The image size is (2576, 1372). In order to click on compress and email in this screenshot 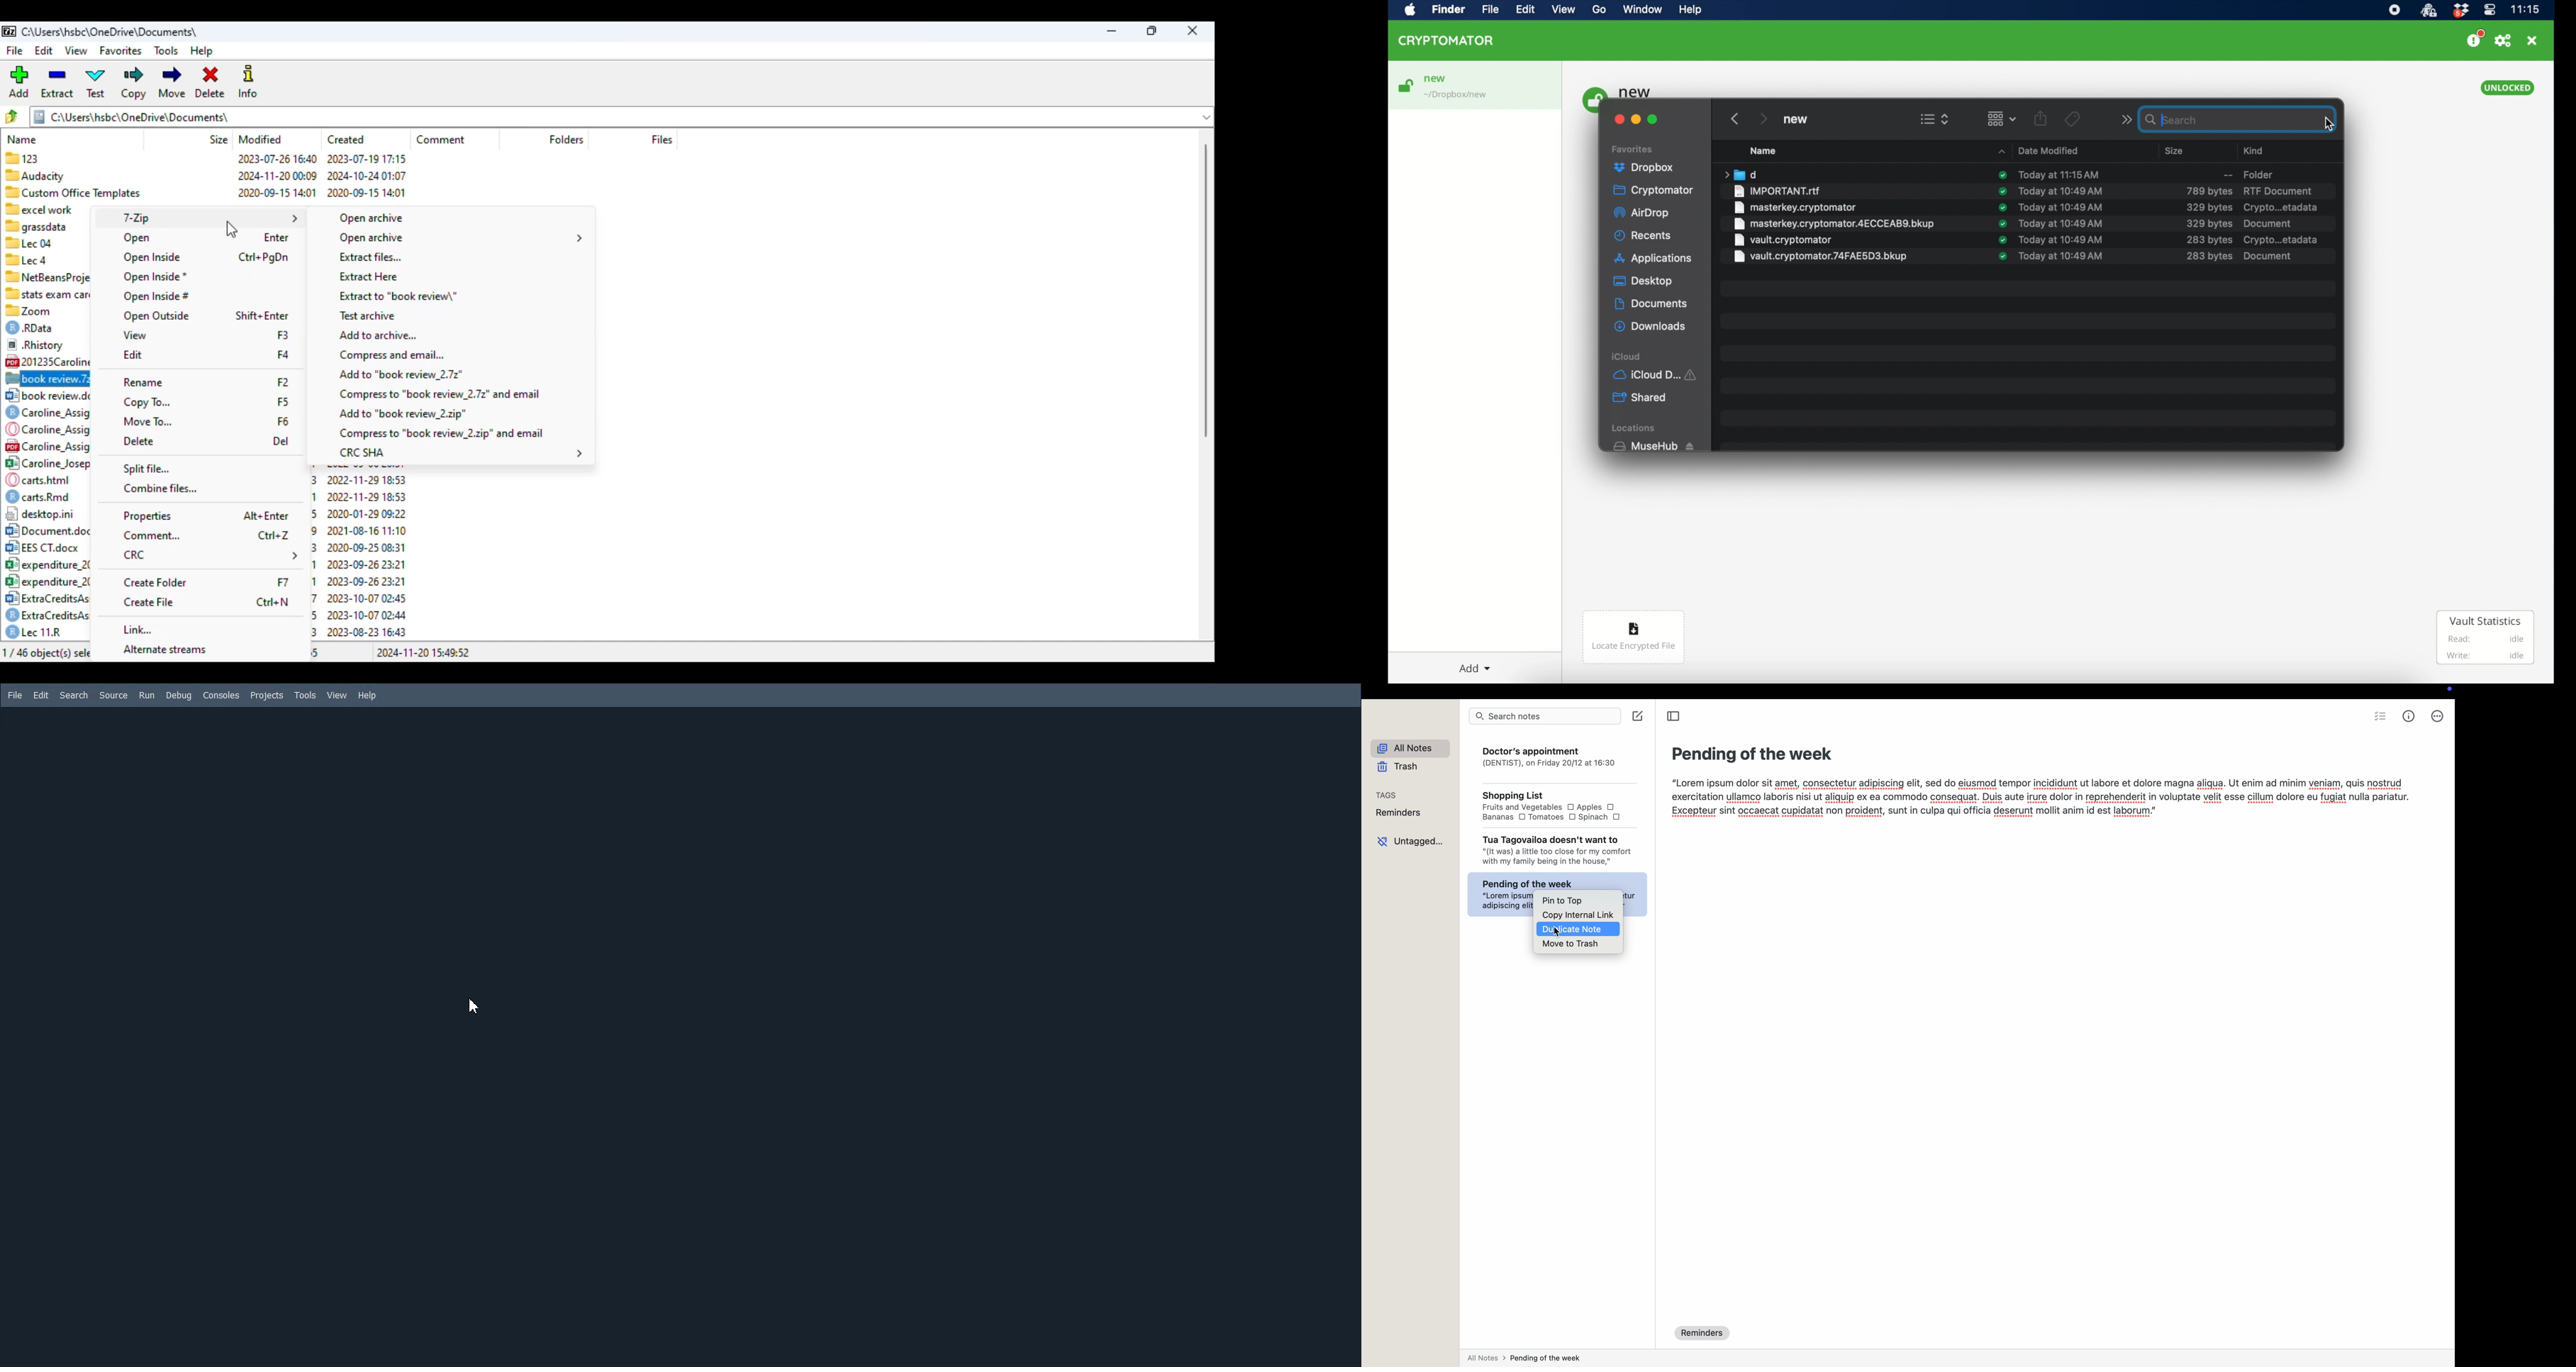, I will do `click(394, 355)`.